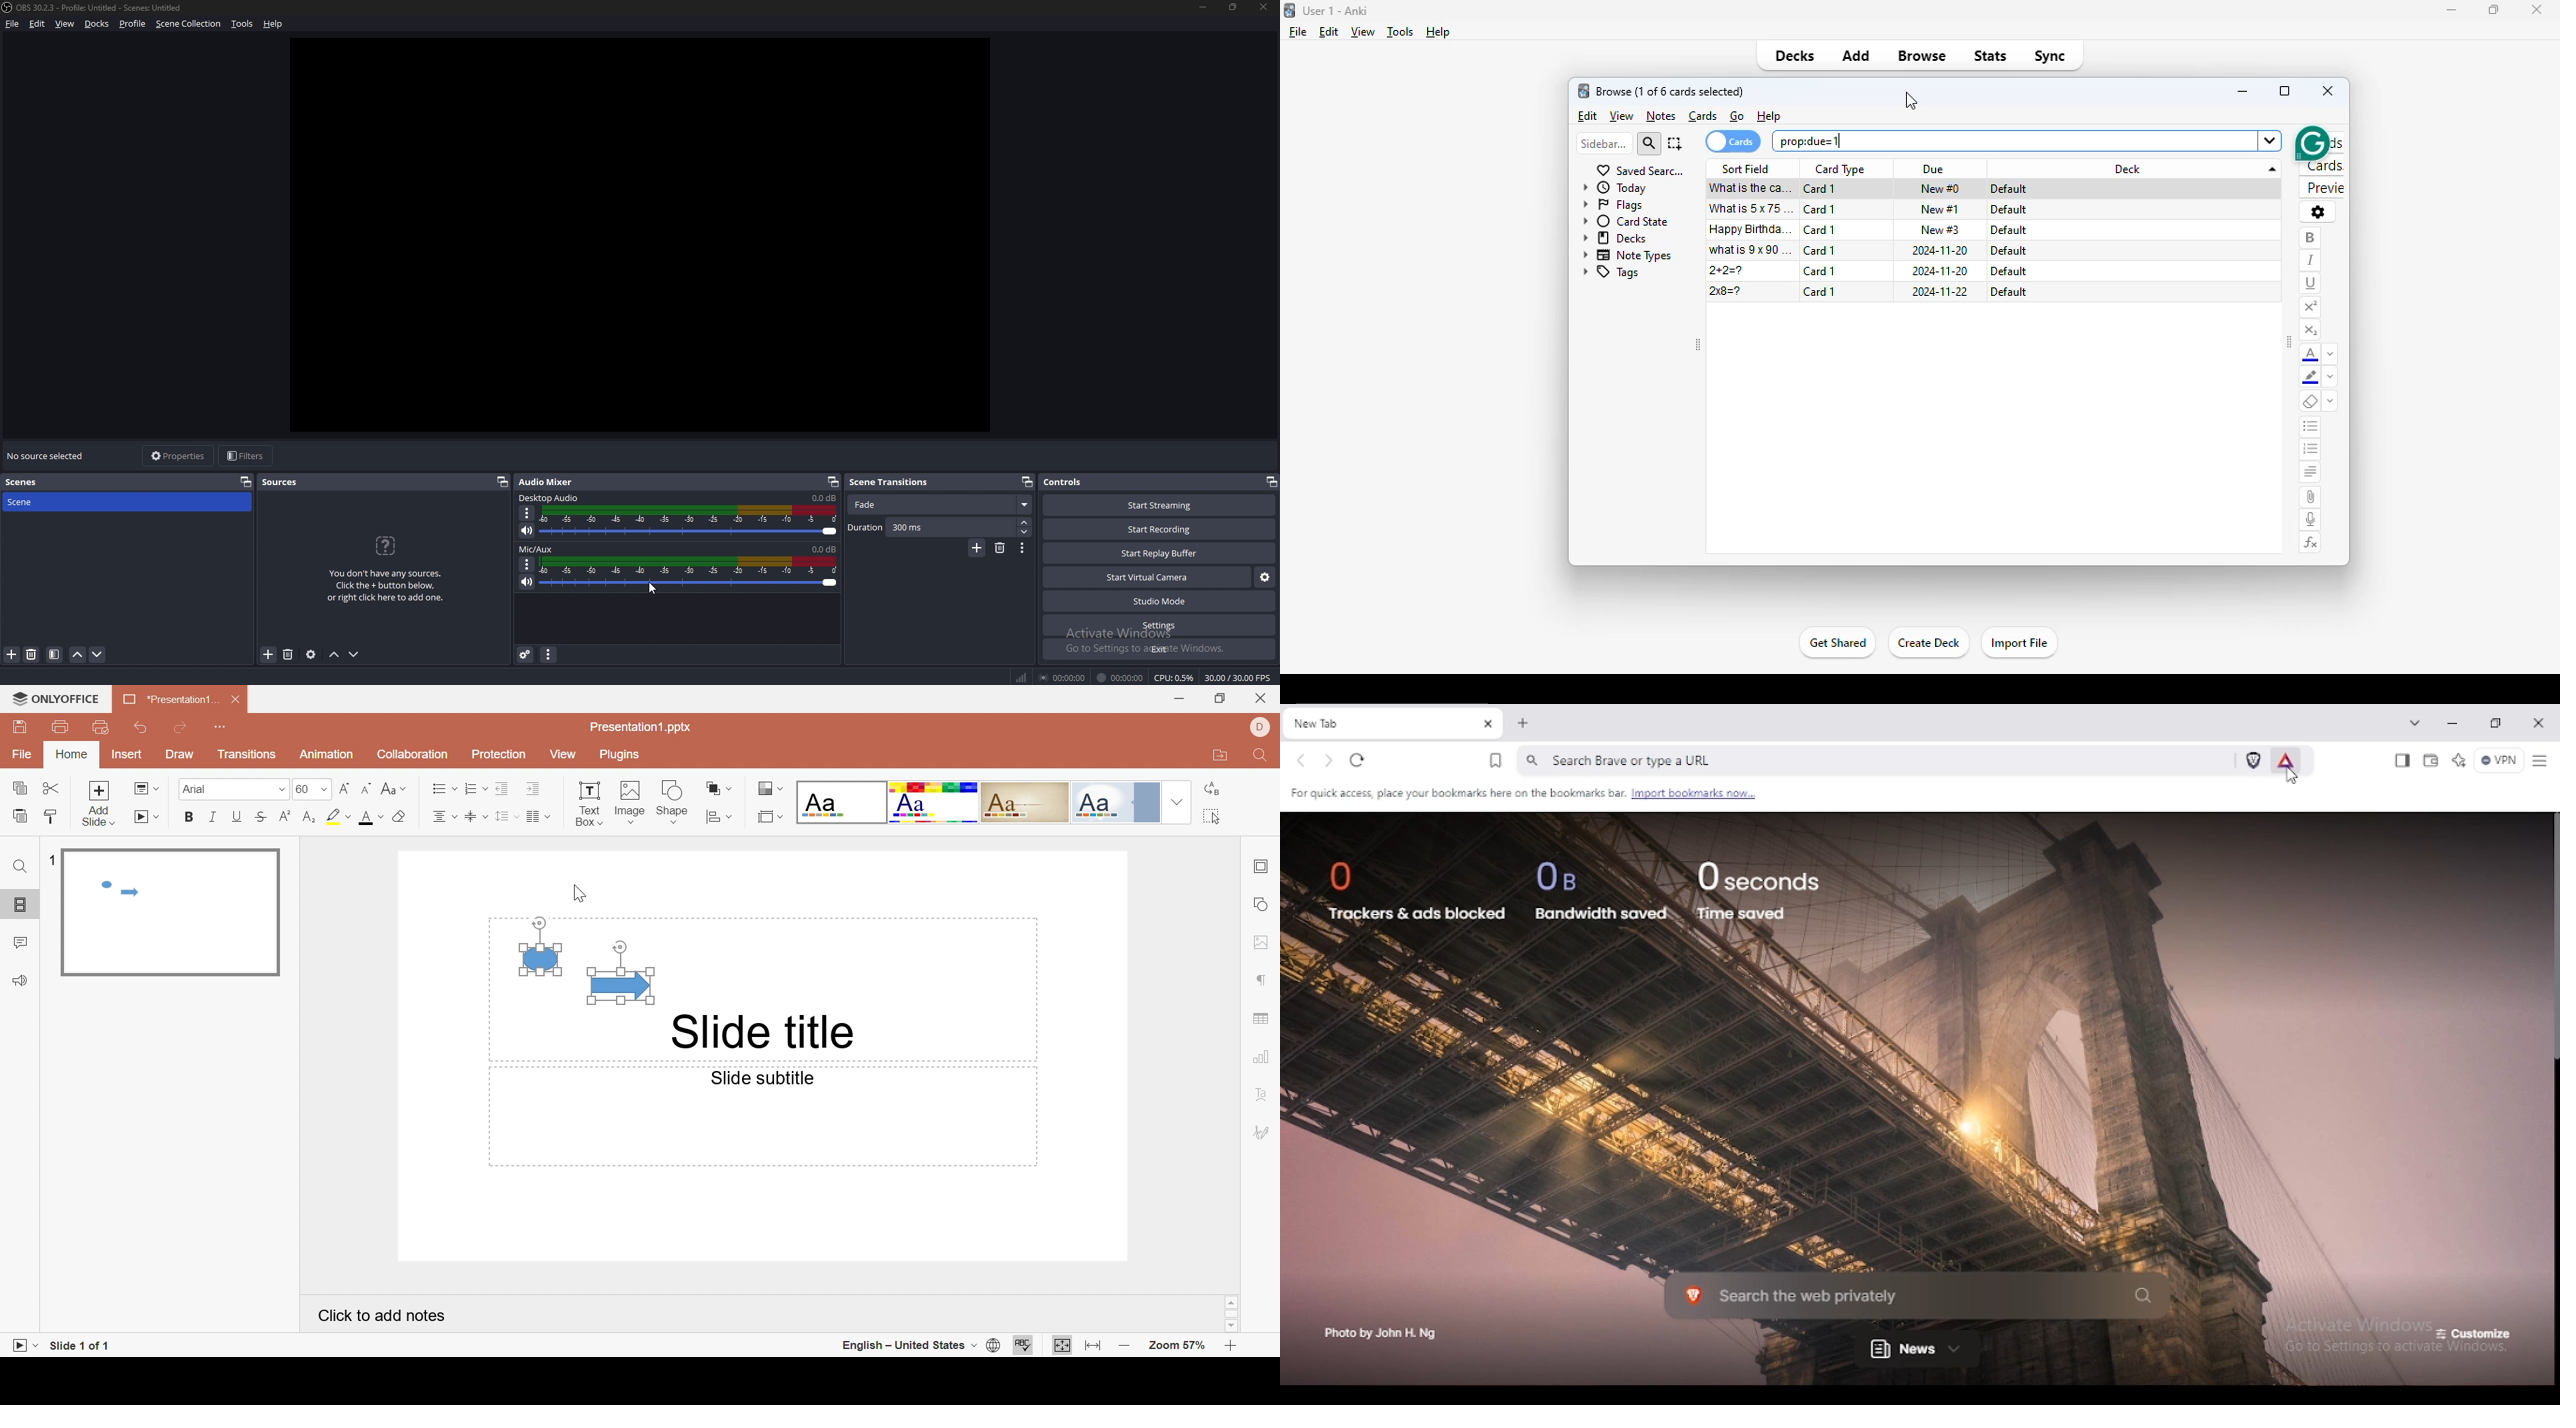 The height and width of the screenshot is (1428, 2576). Describe the element at coordinates (21, 820) in the screenshot. I see `Paste` at that location.